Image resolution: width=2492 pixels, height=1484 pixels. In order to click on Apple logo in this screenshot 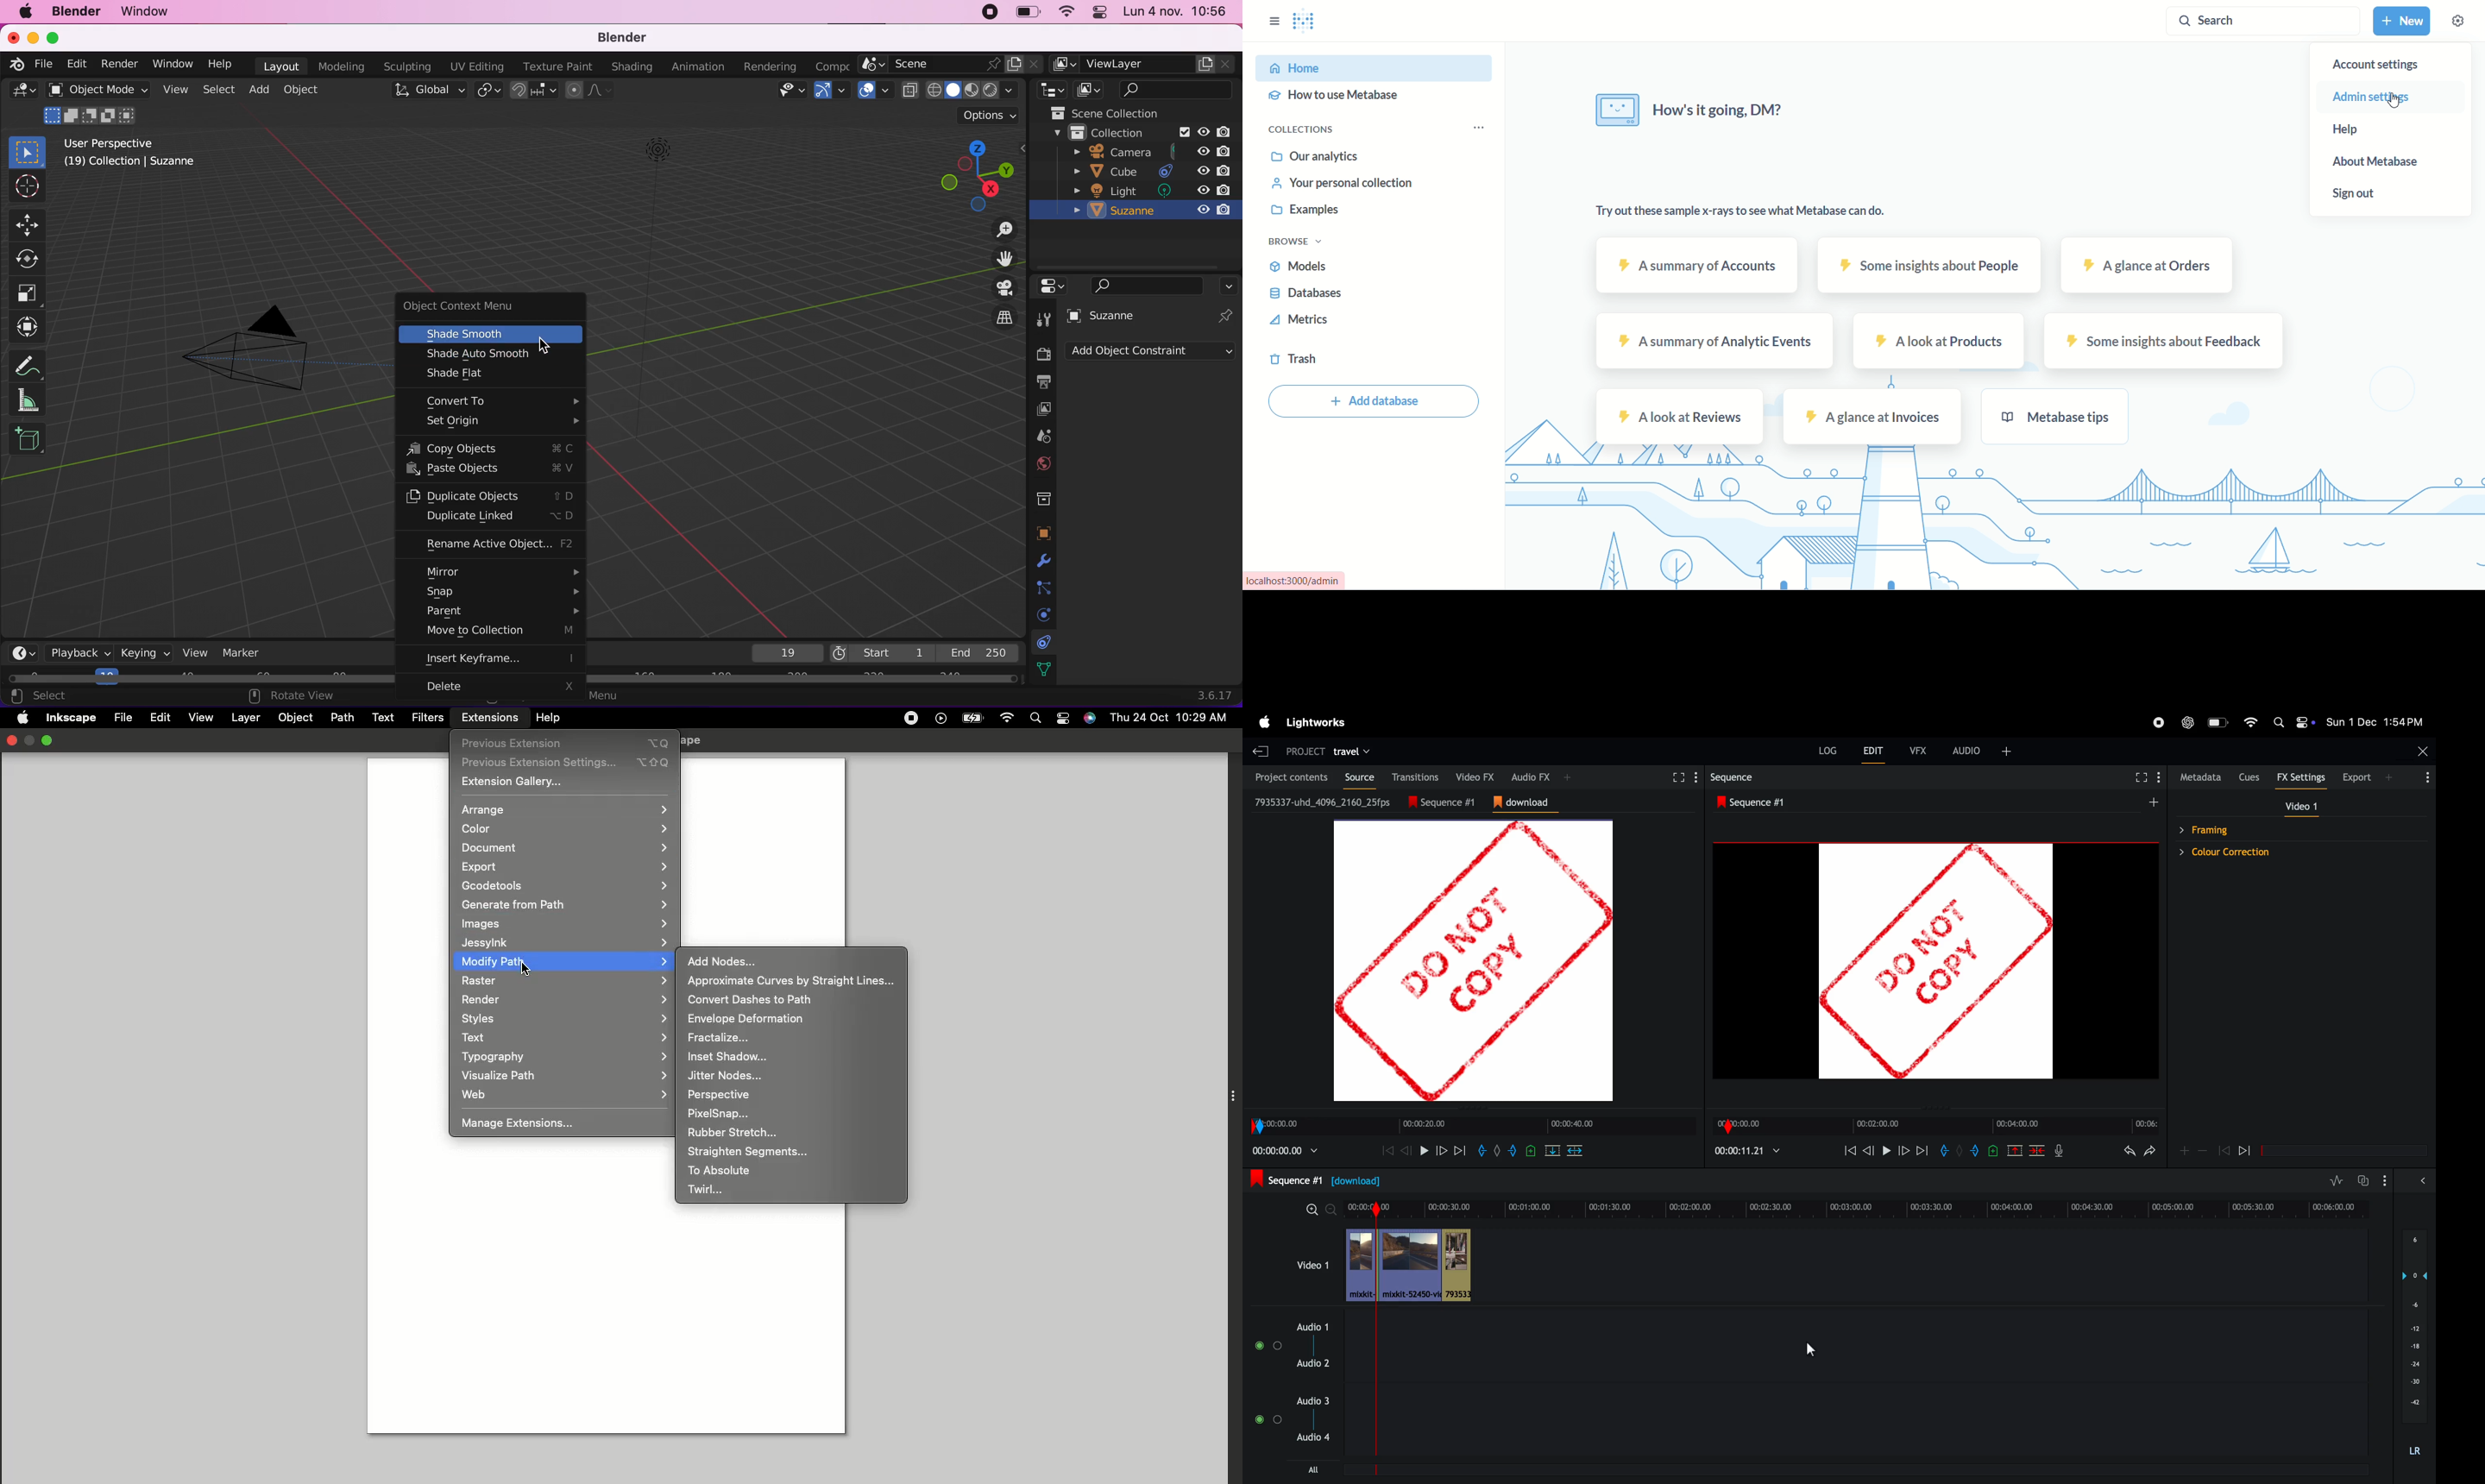, I will do `click(1265, 722)`.